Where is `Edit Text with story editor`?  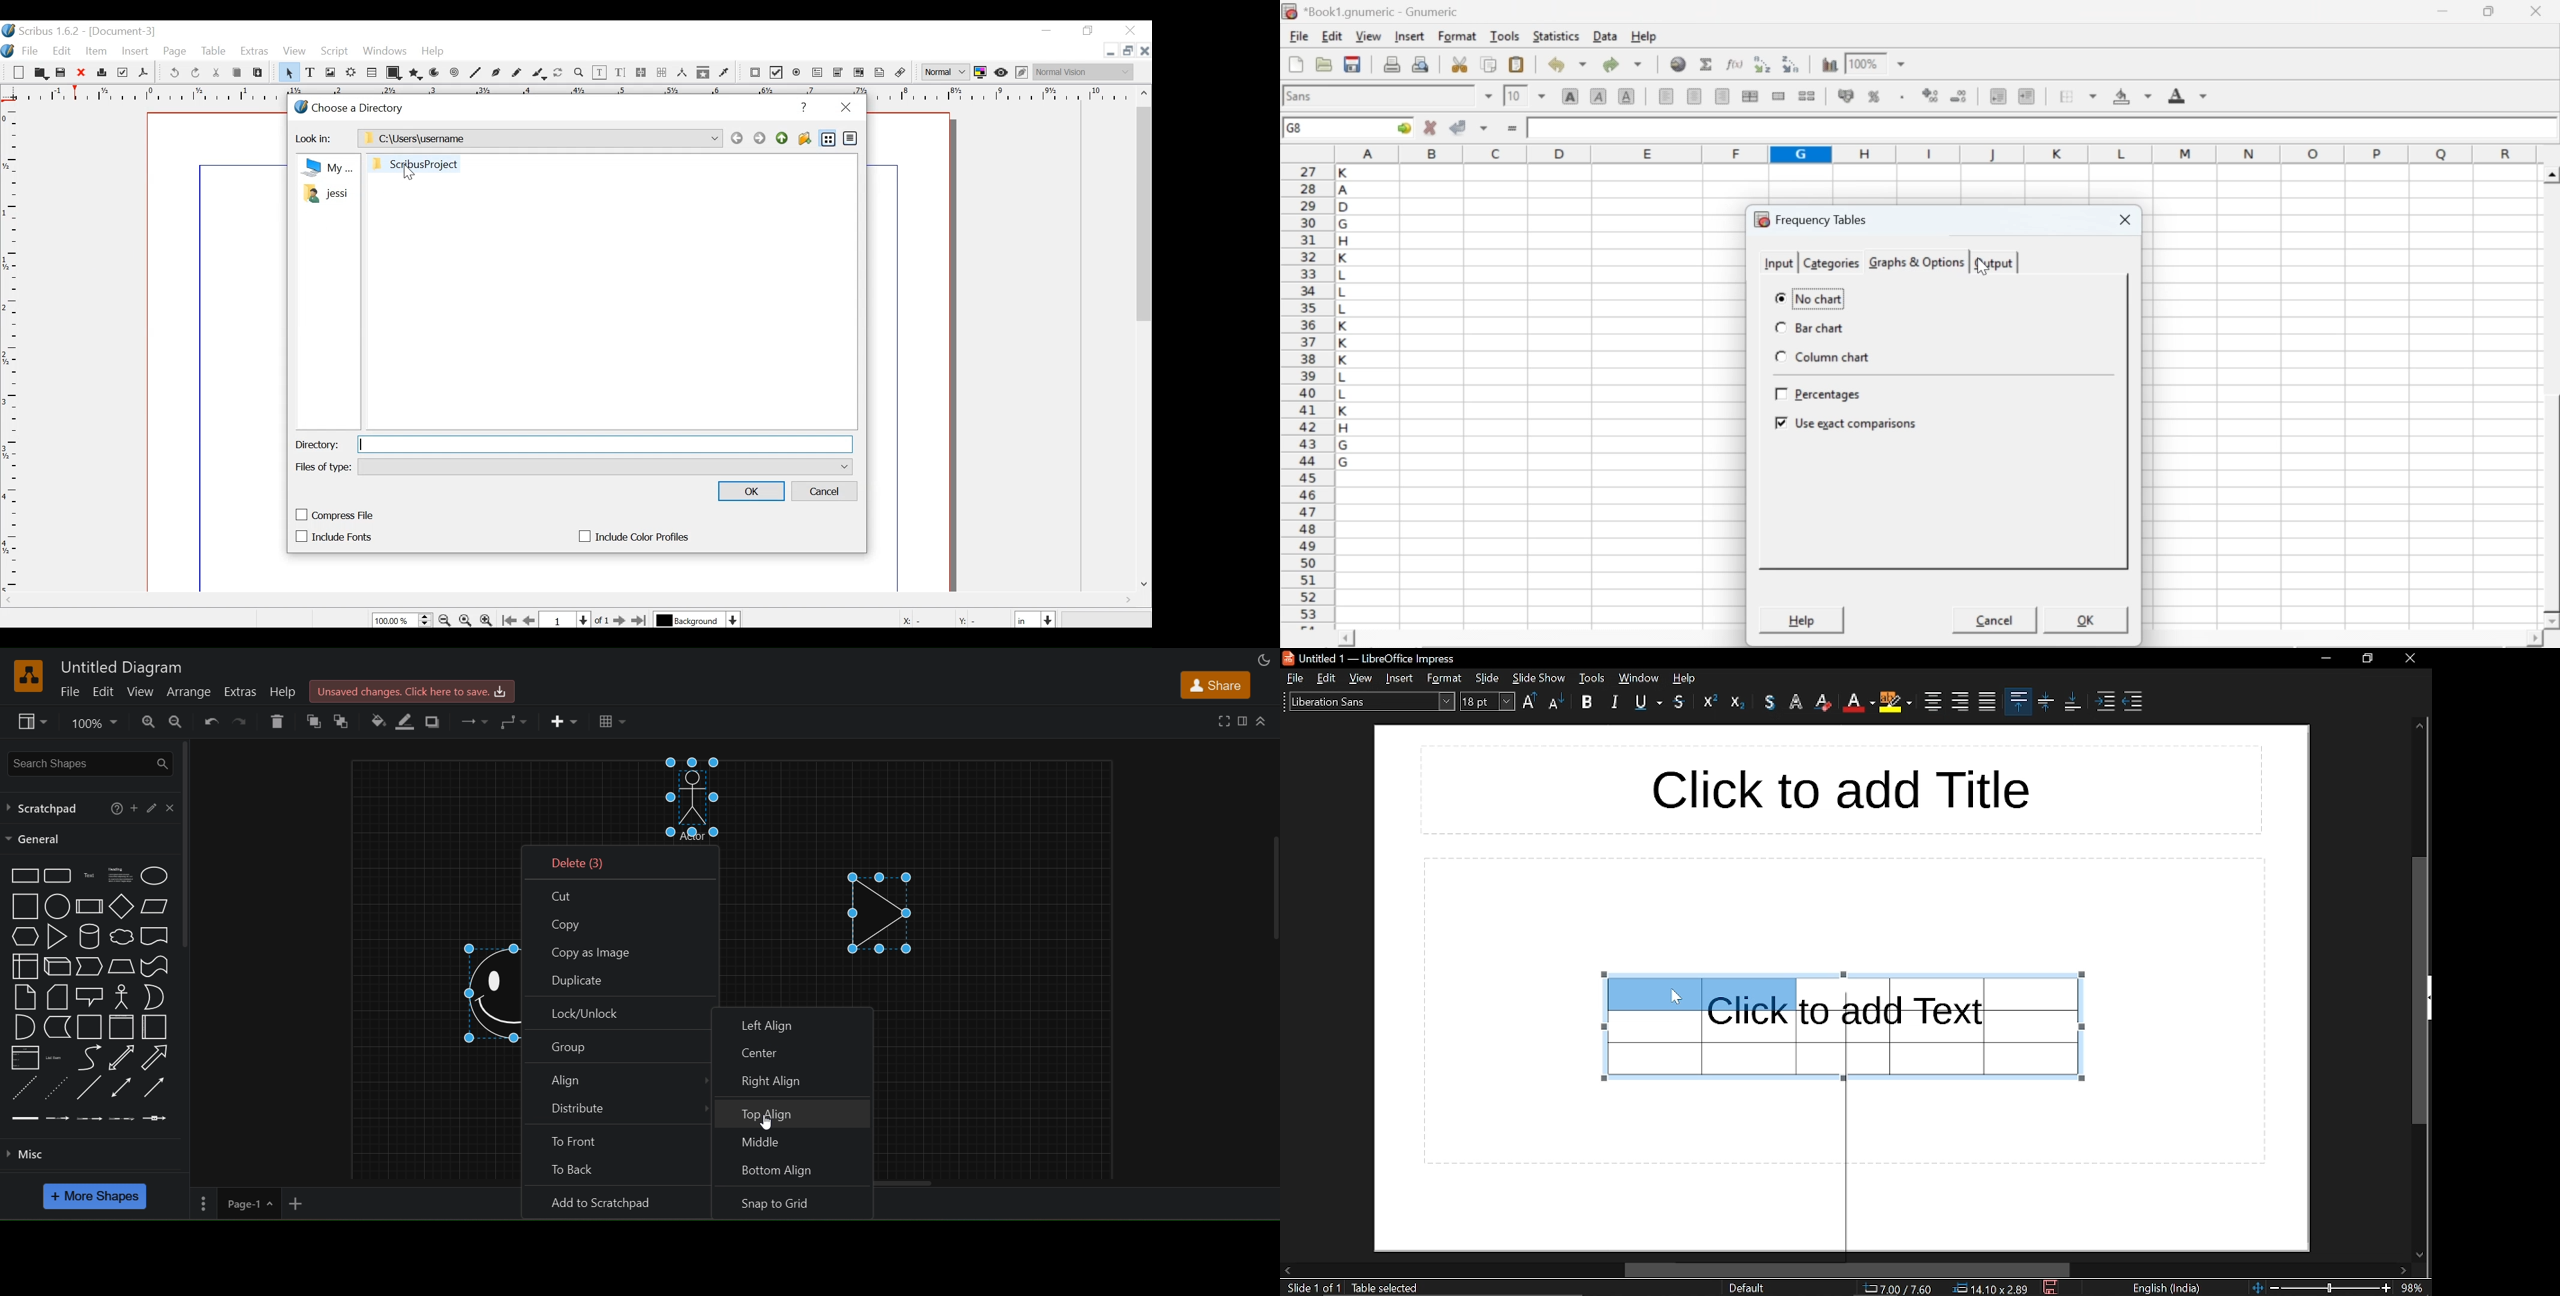 Edit Text with story editor is located at coordinates (620, 72).